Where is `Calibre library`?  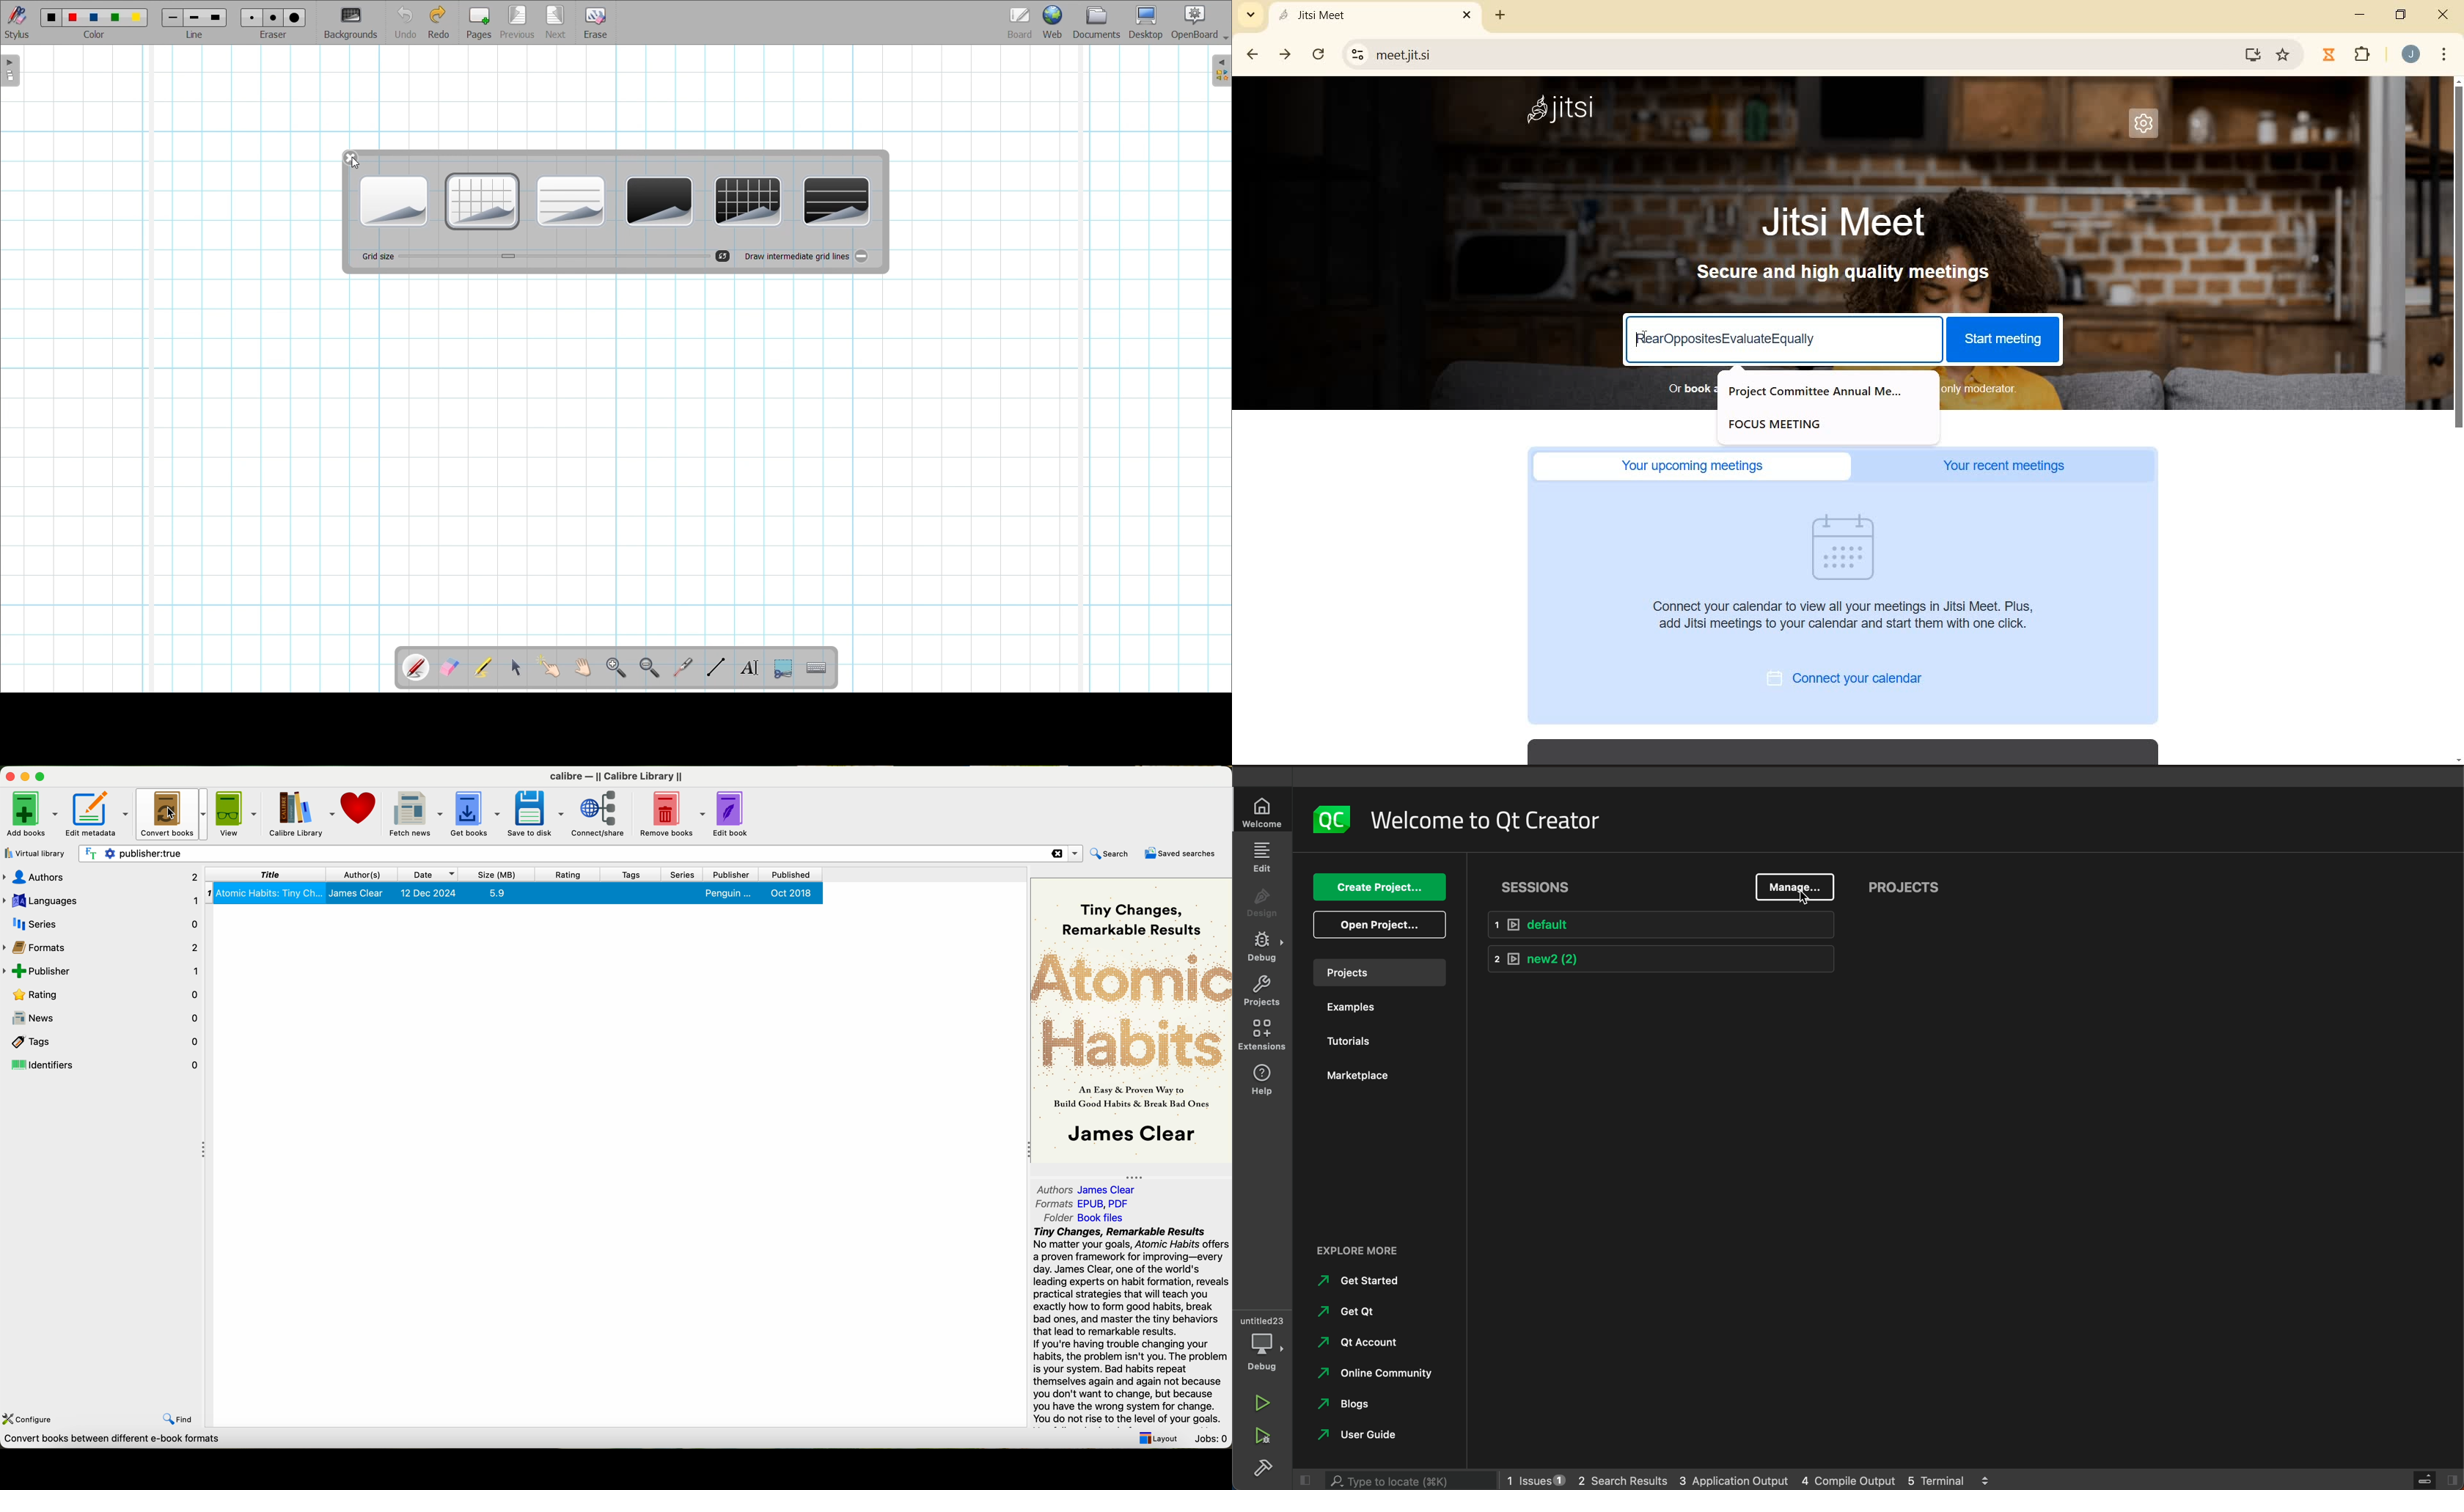 Calibre library is located at coordinates (301, 814).